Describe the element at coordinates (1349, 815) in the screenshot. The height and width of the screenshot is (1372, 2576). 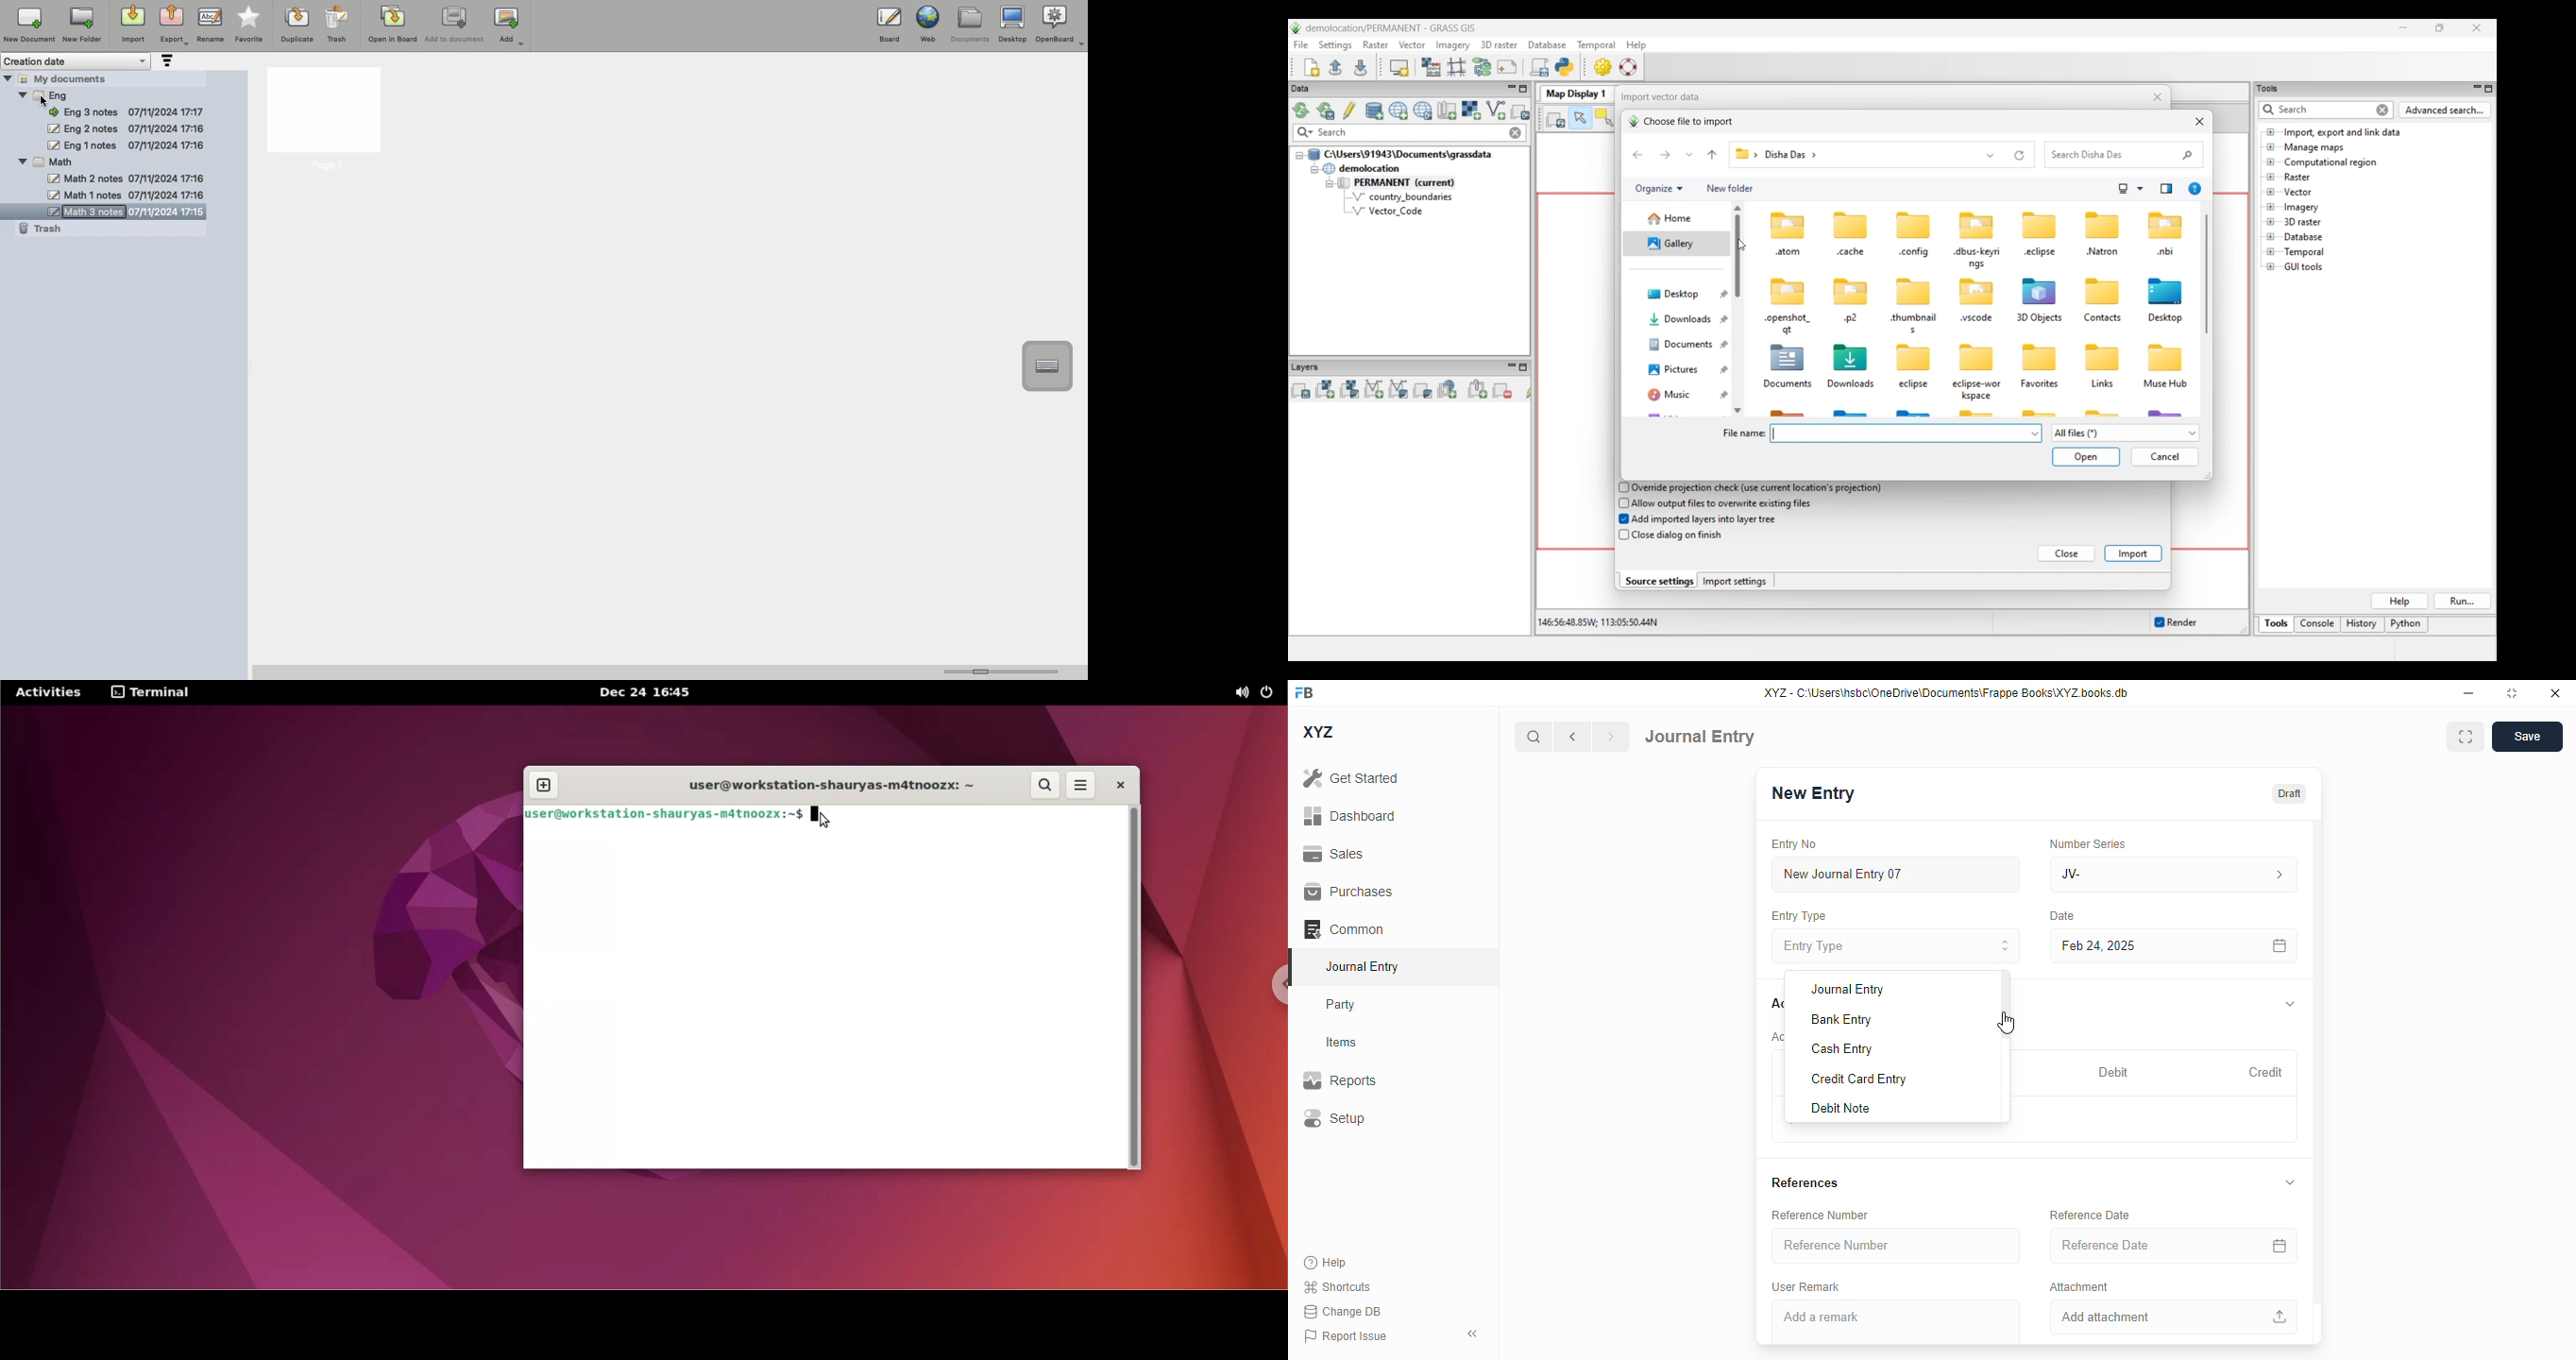
I see `dashboard` at that location.